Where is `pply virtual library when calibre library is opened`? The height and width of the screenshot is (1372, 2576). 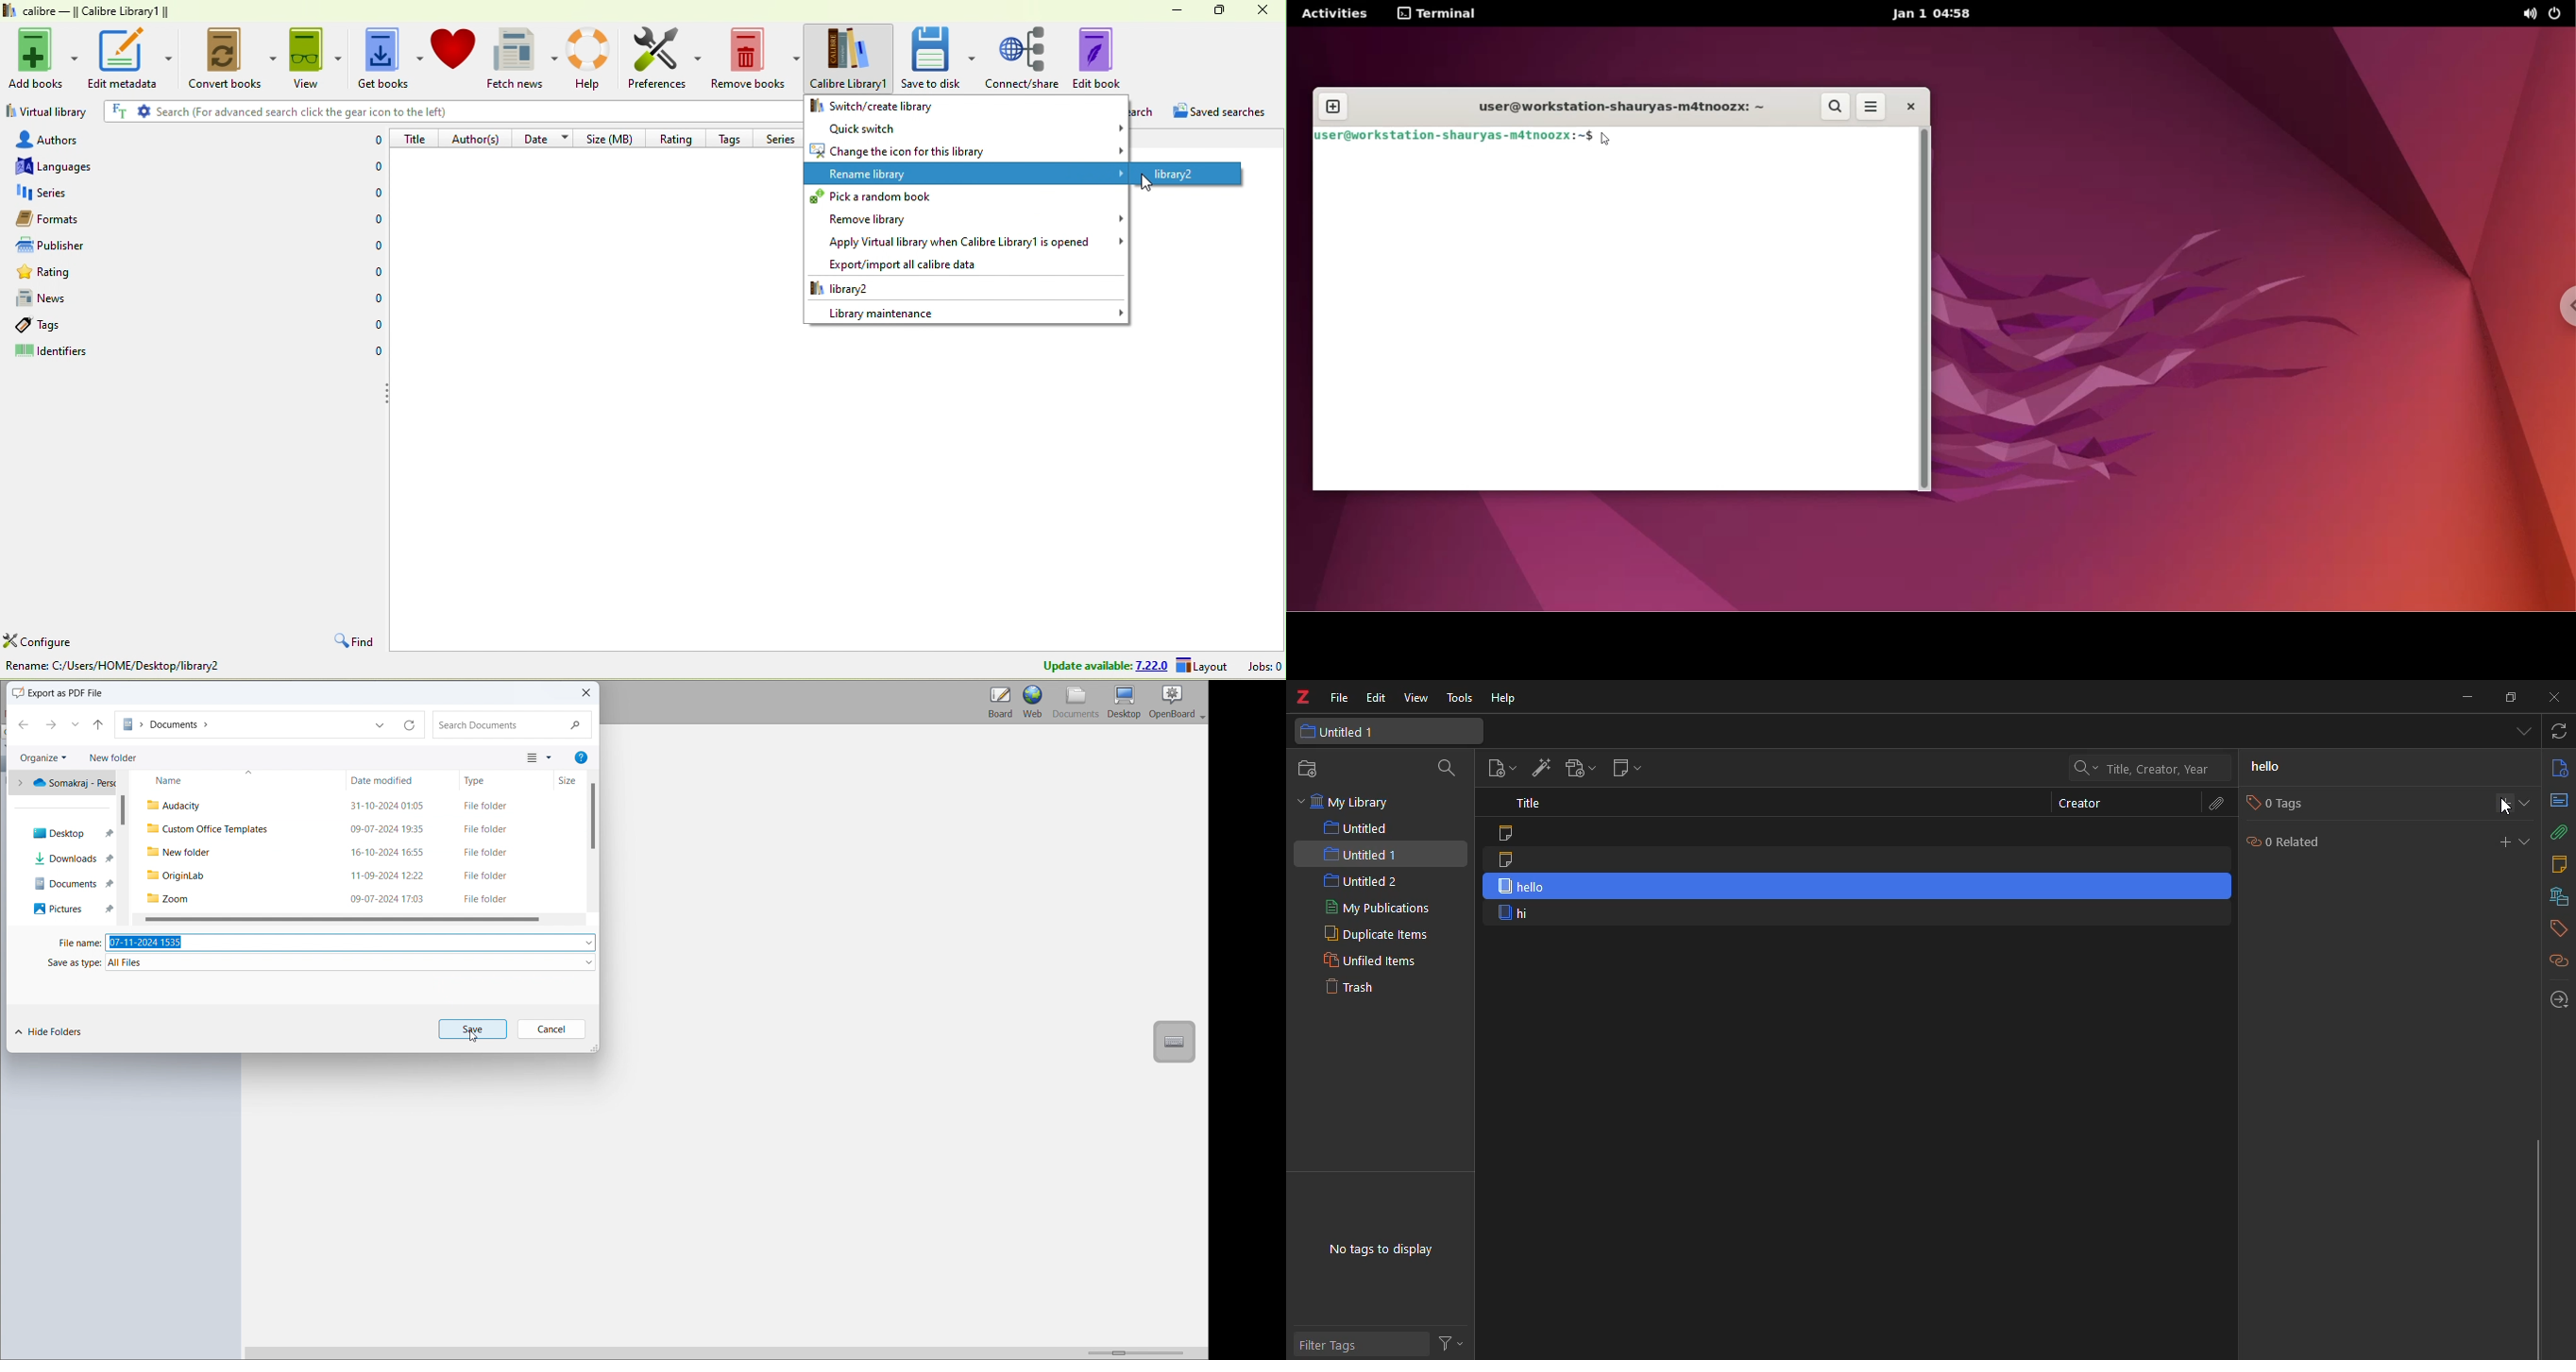
pply virtual library when calibre library is opened is located at coordinates (966, 243).